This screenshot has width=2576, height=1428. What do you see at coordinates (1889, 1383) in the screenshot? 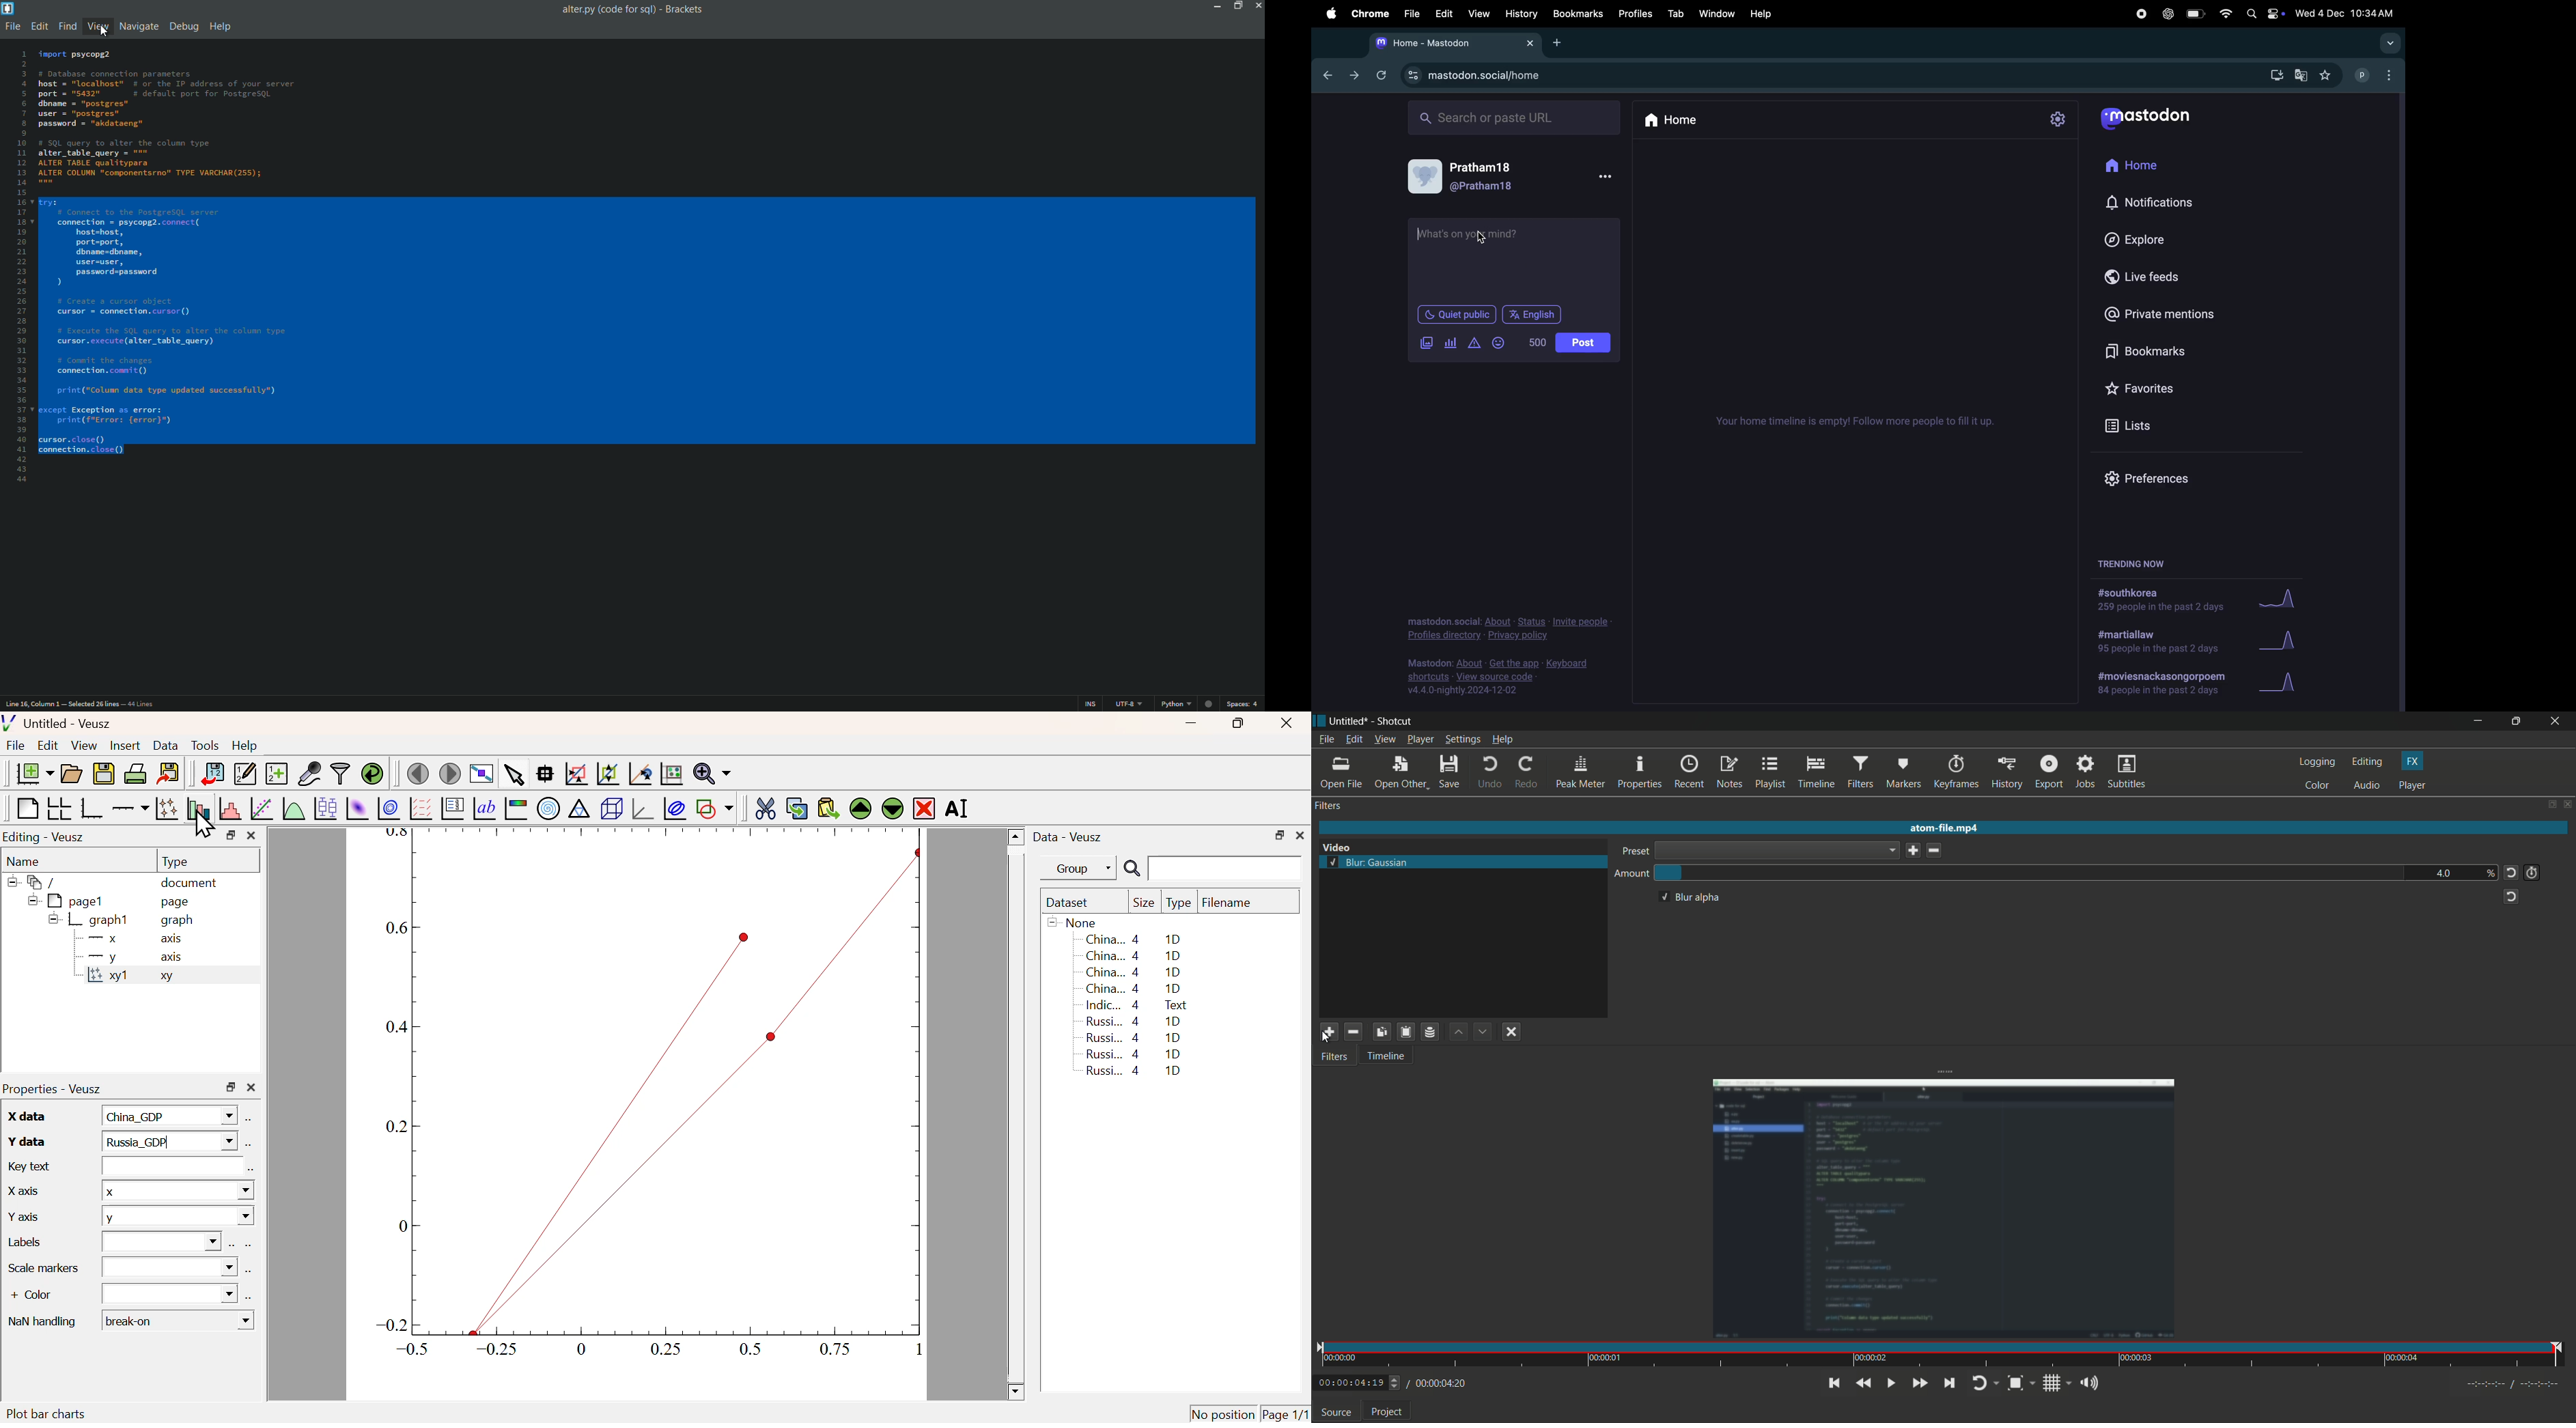
I see `toggle play` at bounding box center [1889, 1383].